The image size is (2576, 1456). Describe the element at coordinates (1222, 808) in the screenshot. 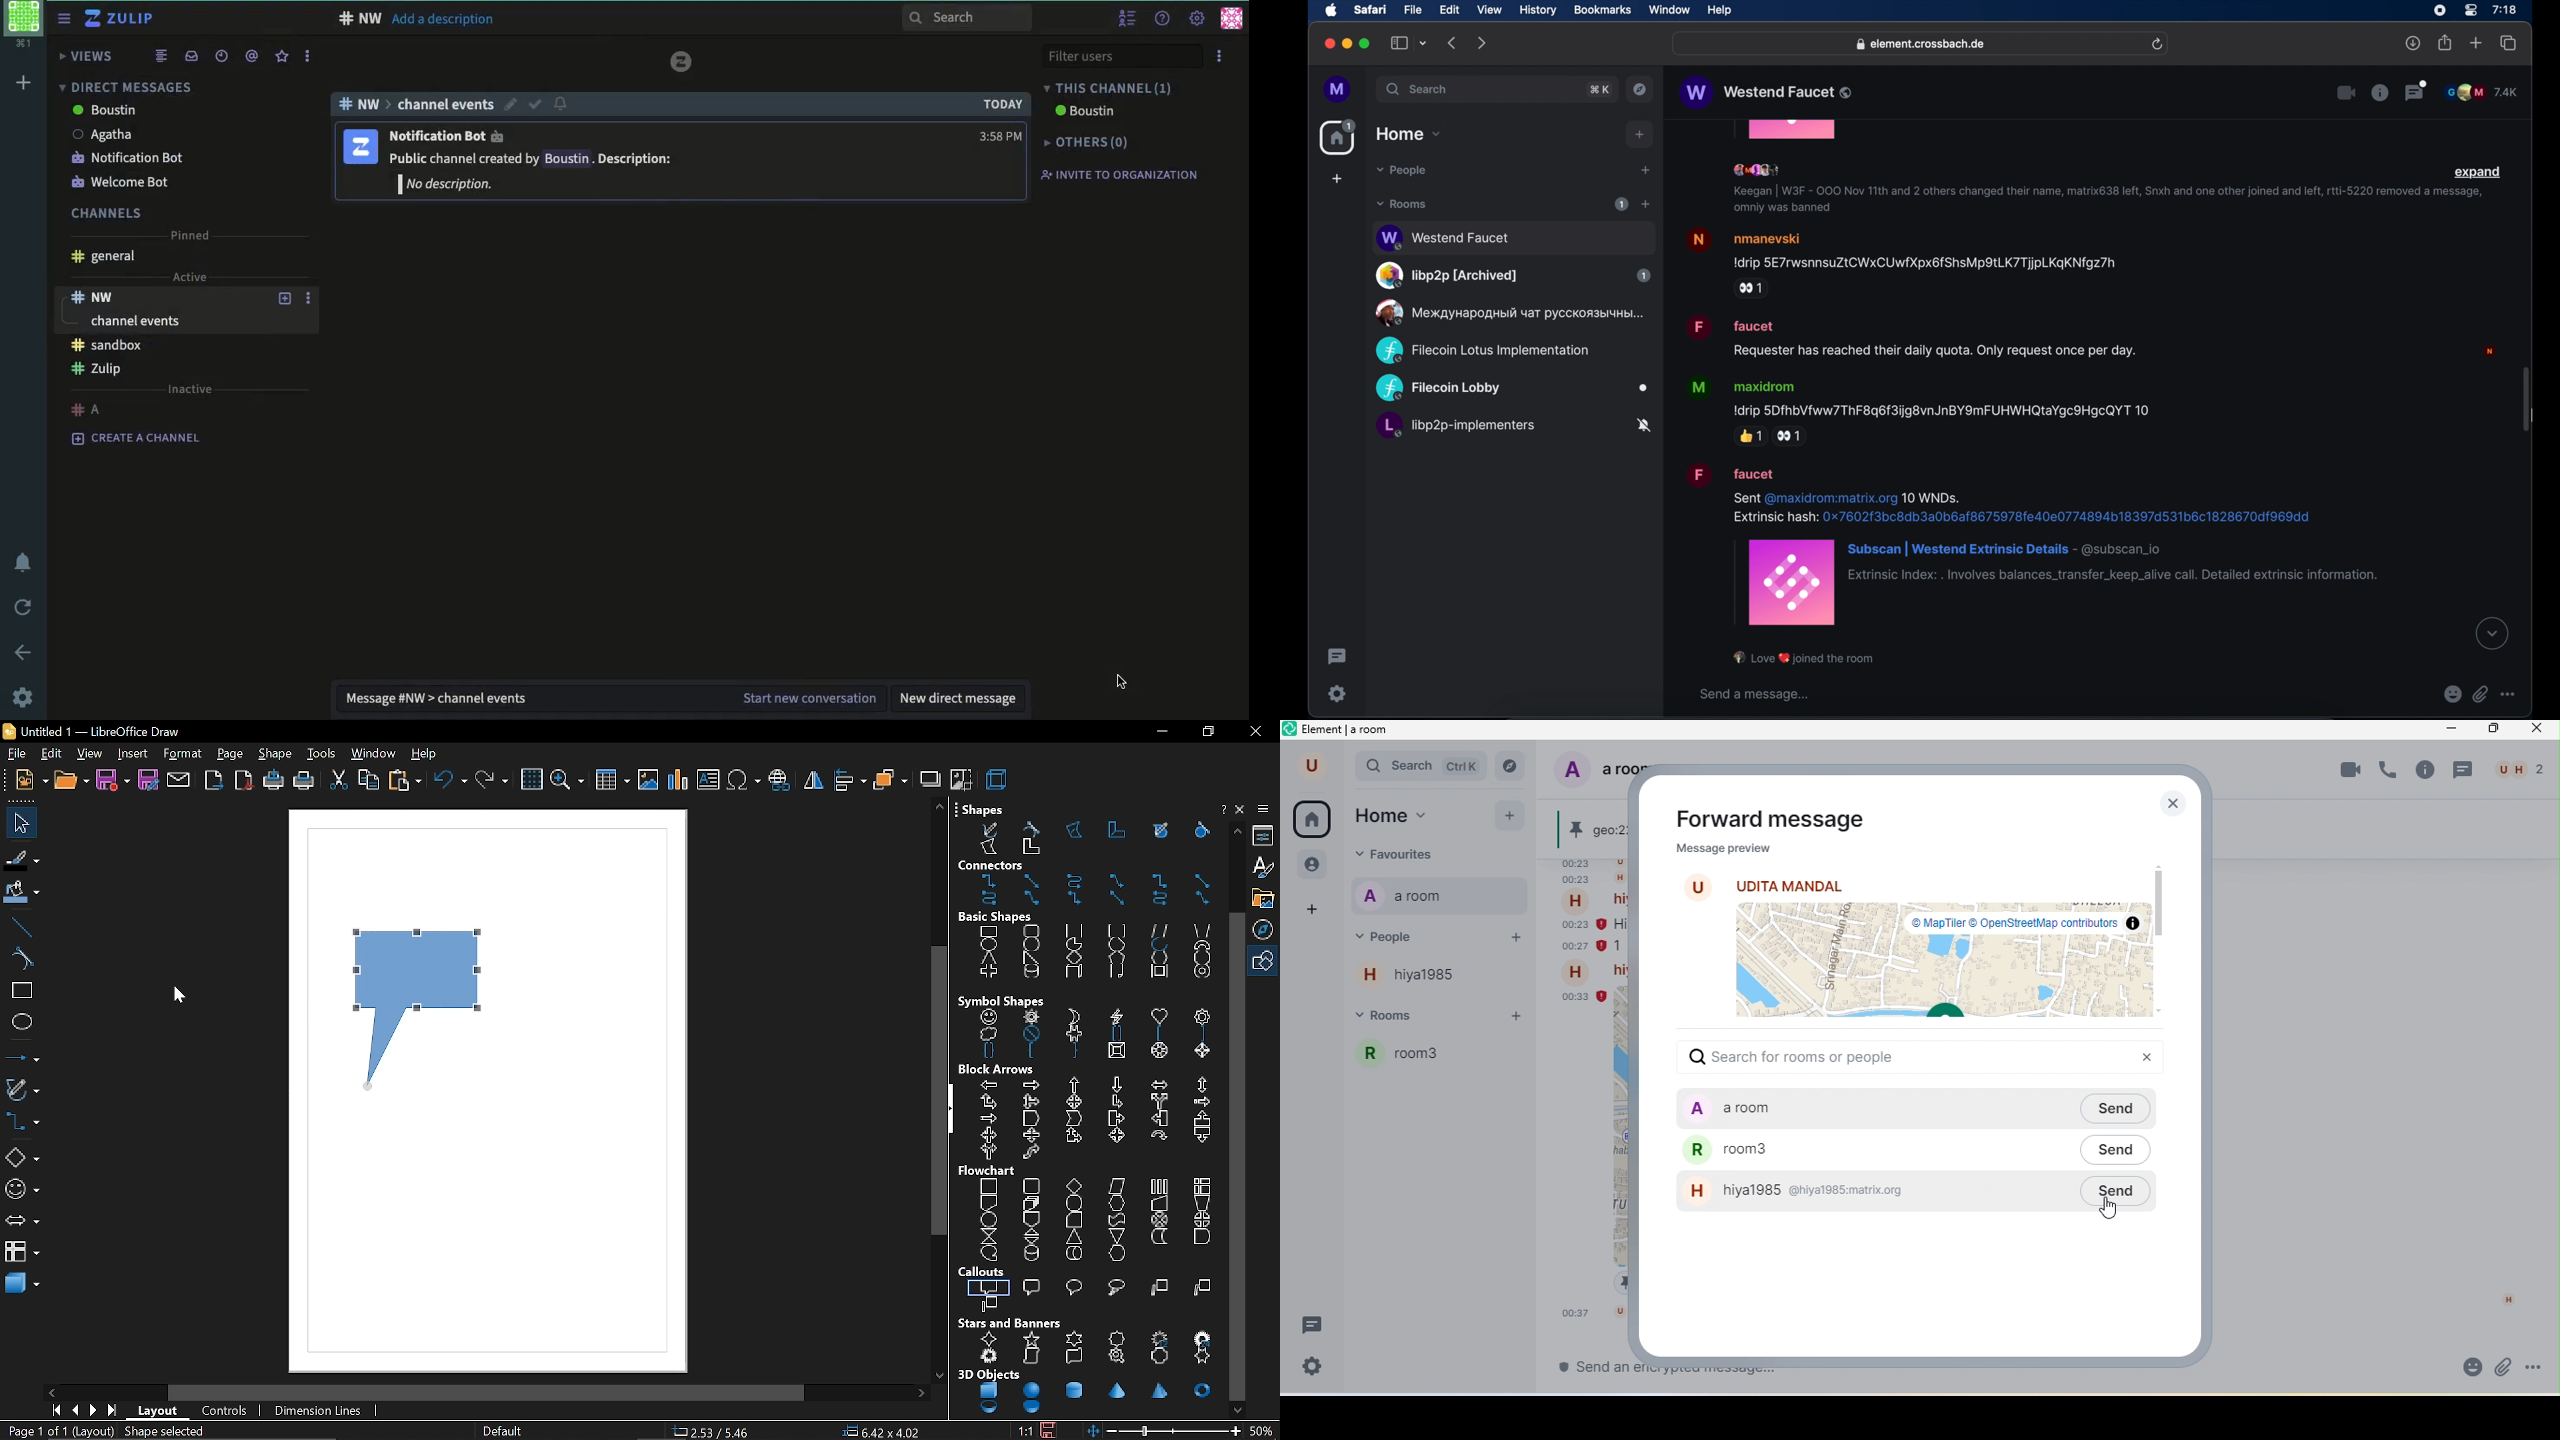

I see `help` at that location.